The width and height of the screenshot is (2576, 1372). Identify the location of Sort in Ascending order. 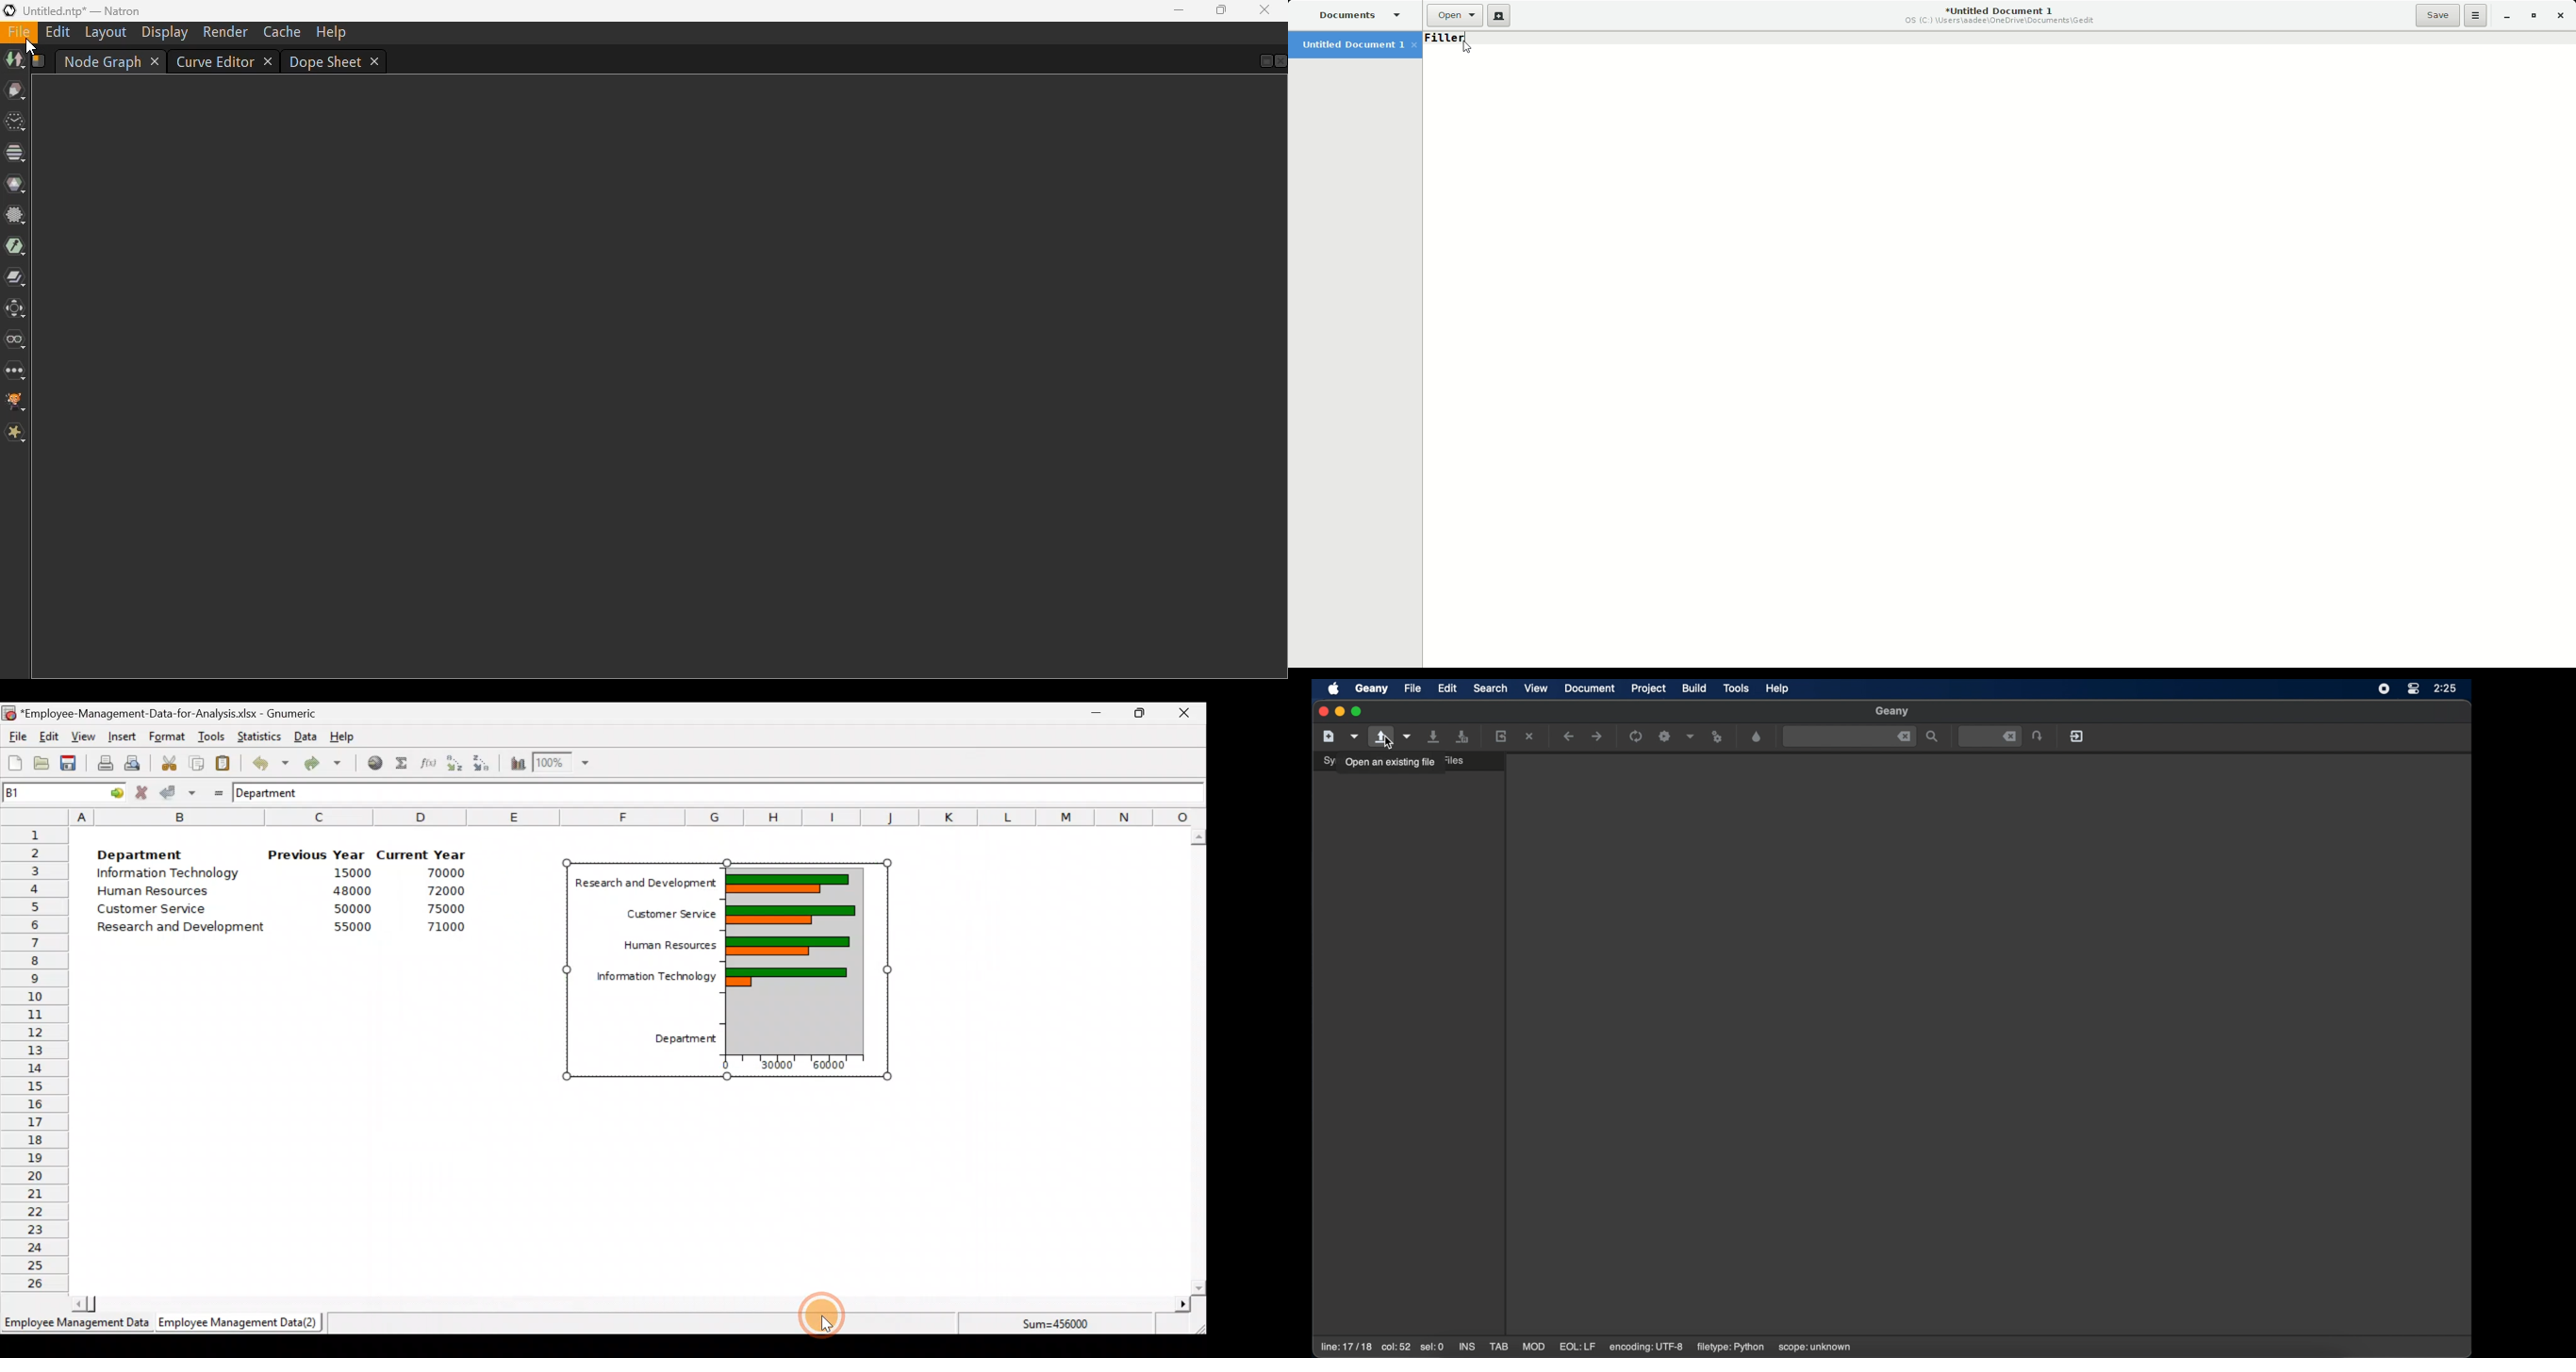
(454, 763).